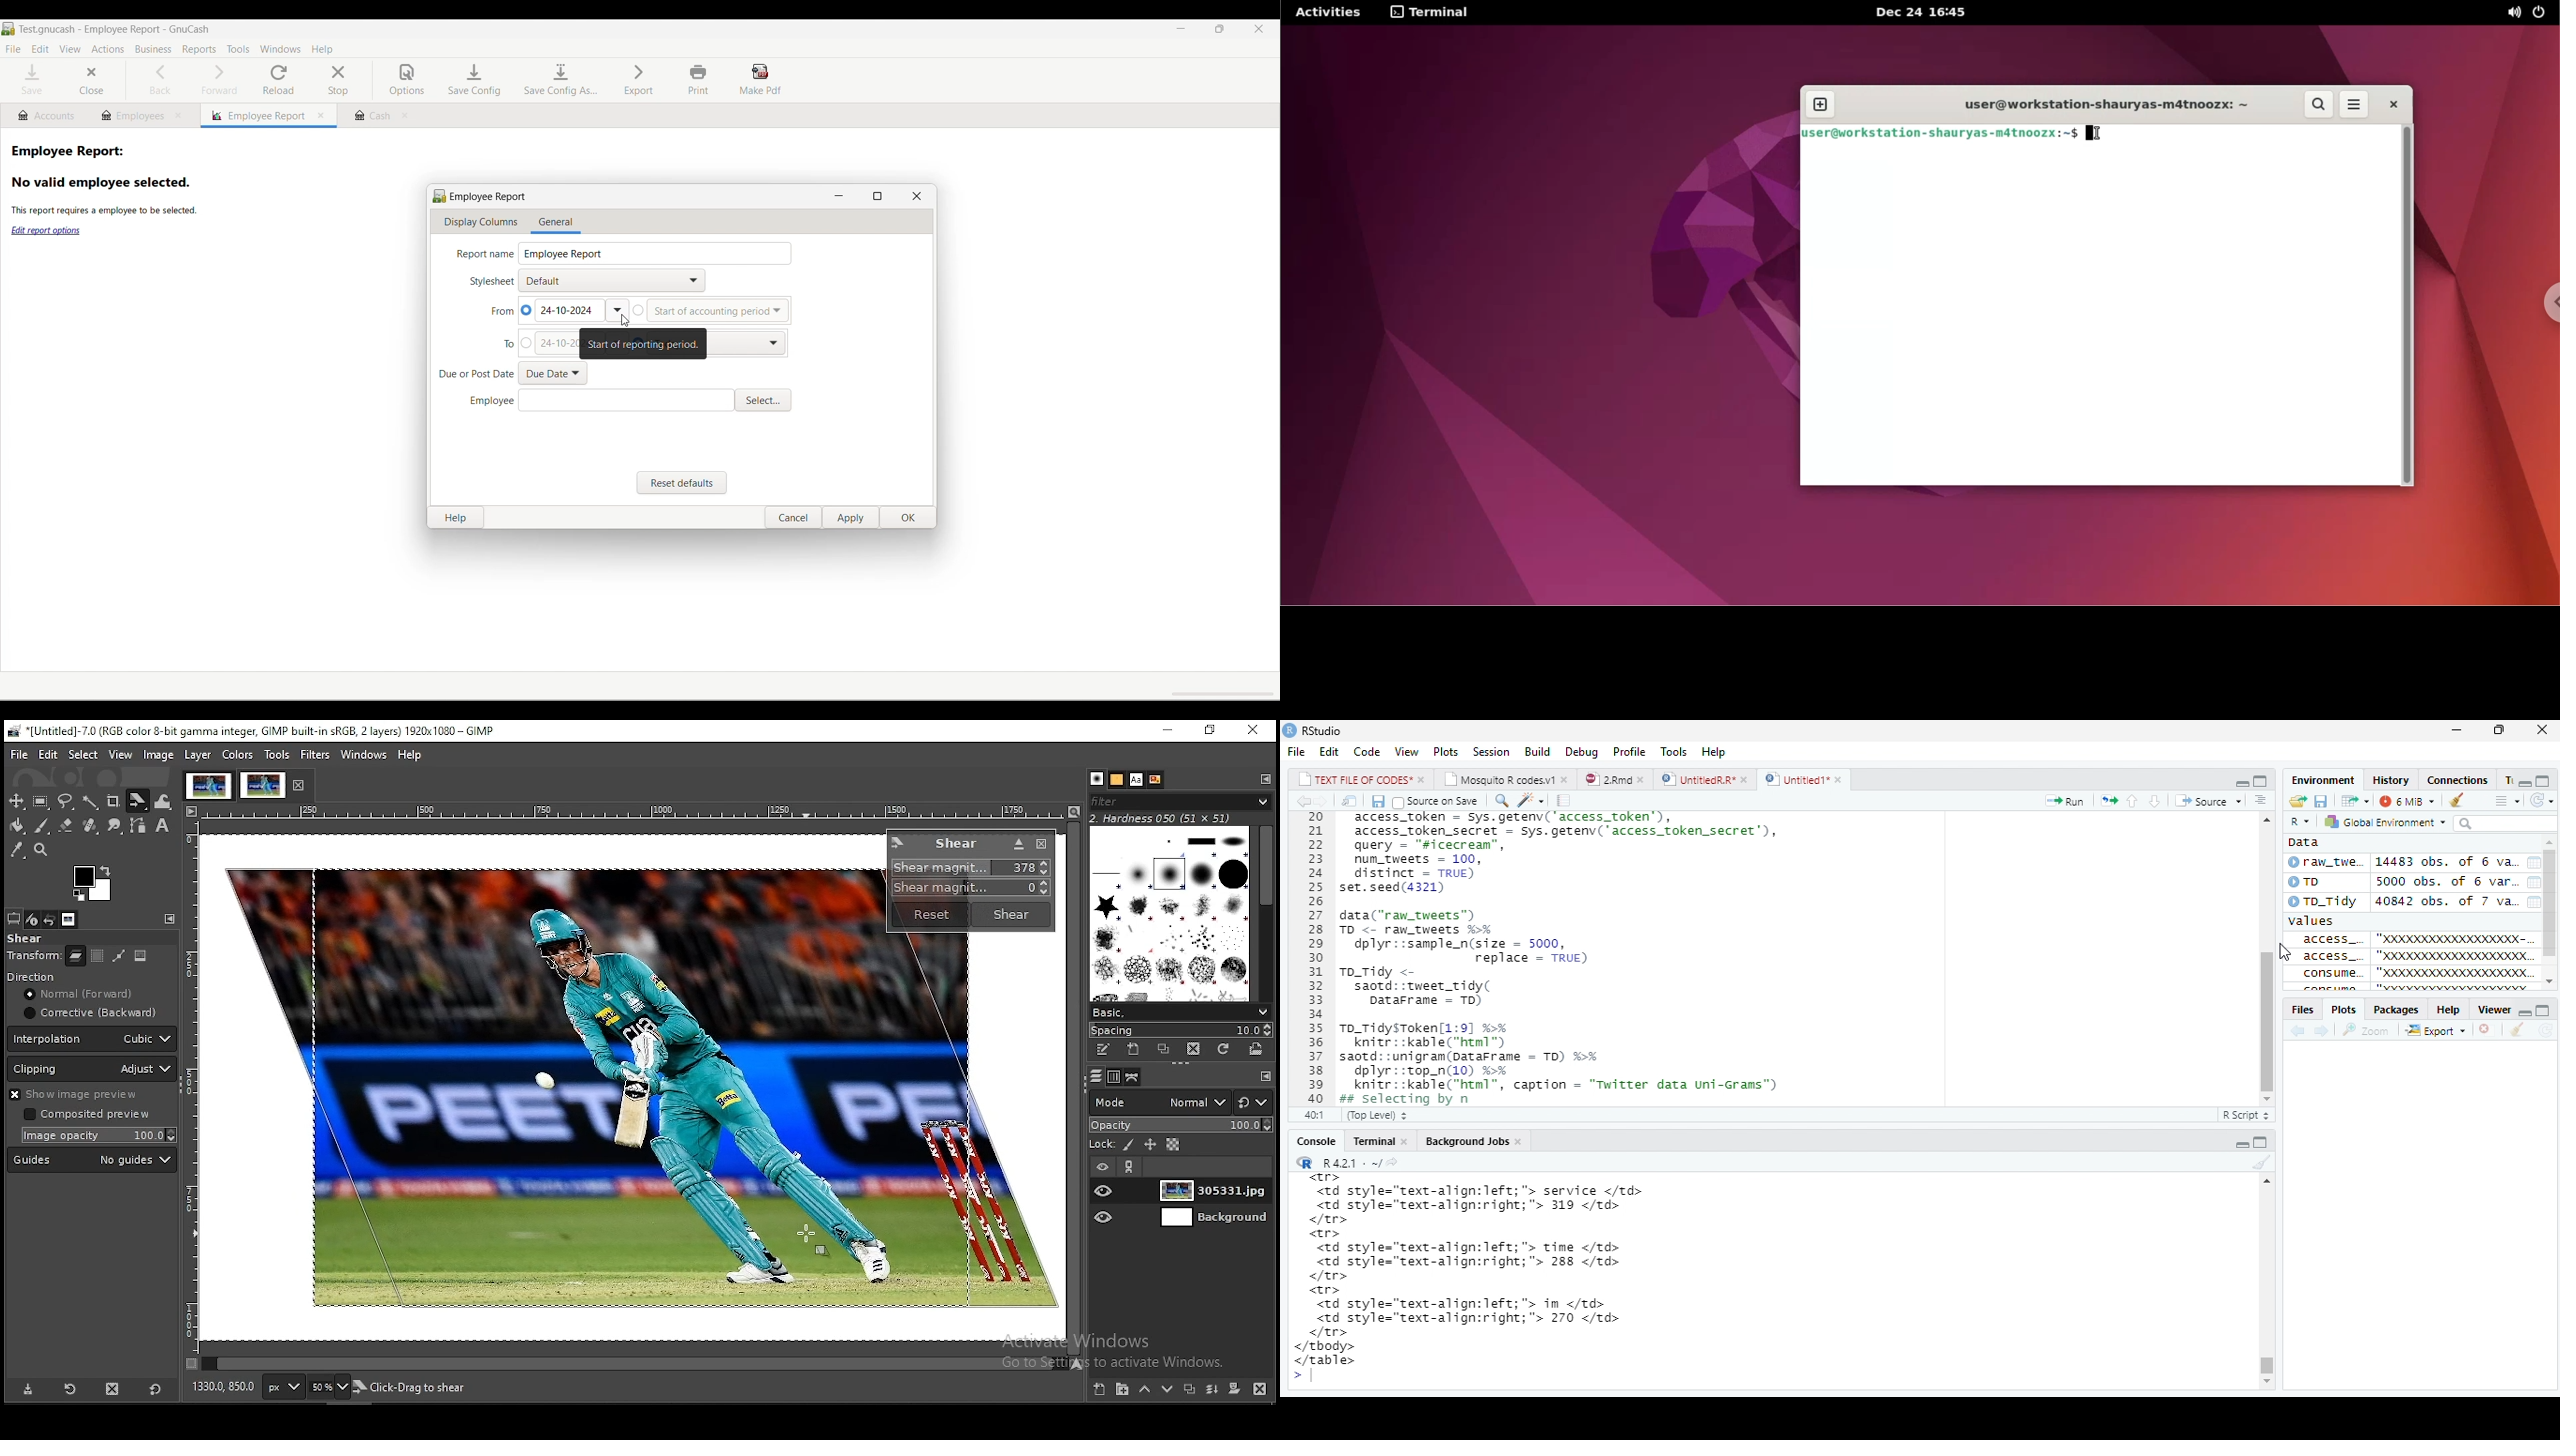 Image resolution: width=2576 pixels, height=1456 pixels. Describe the element at coordinates (1328, 749) in the screenshot. I see `Edit` at that location.